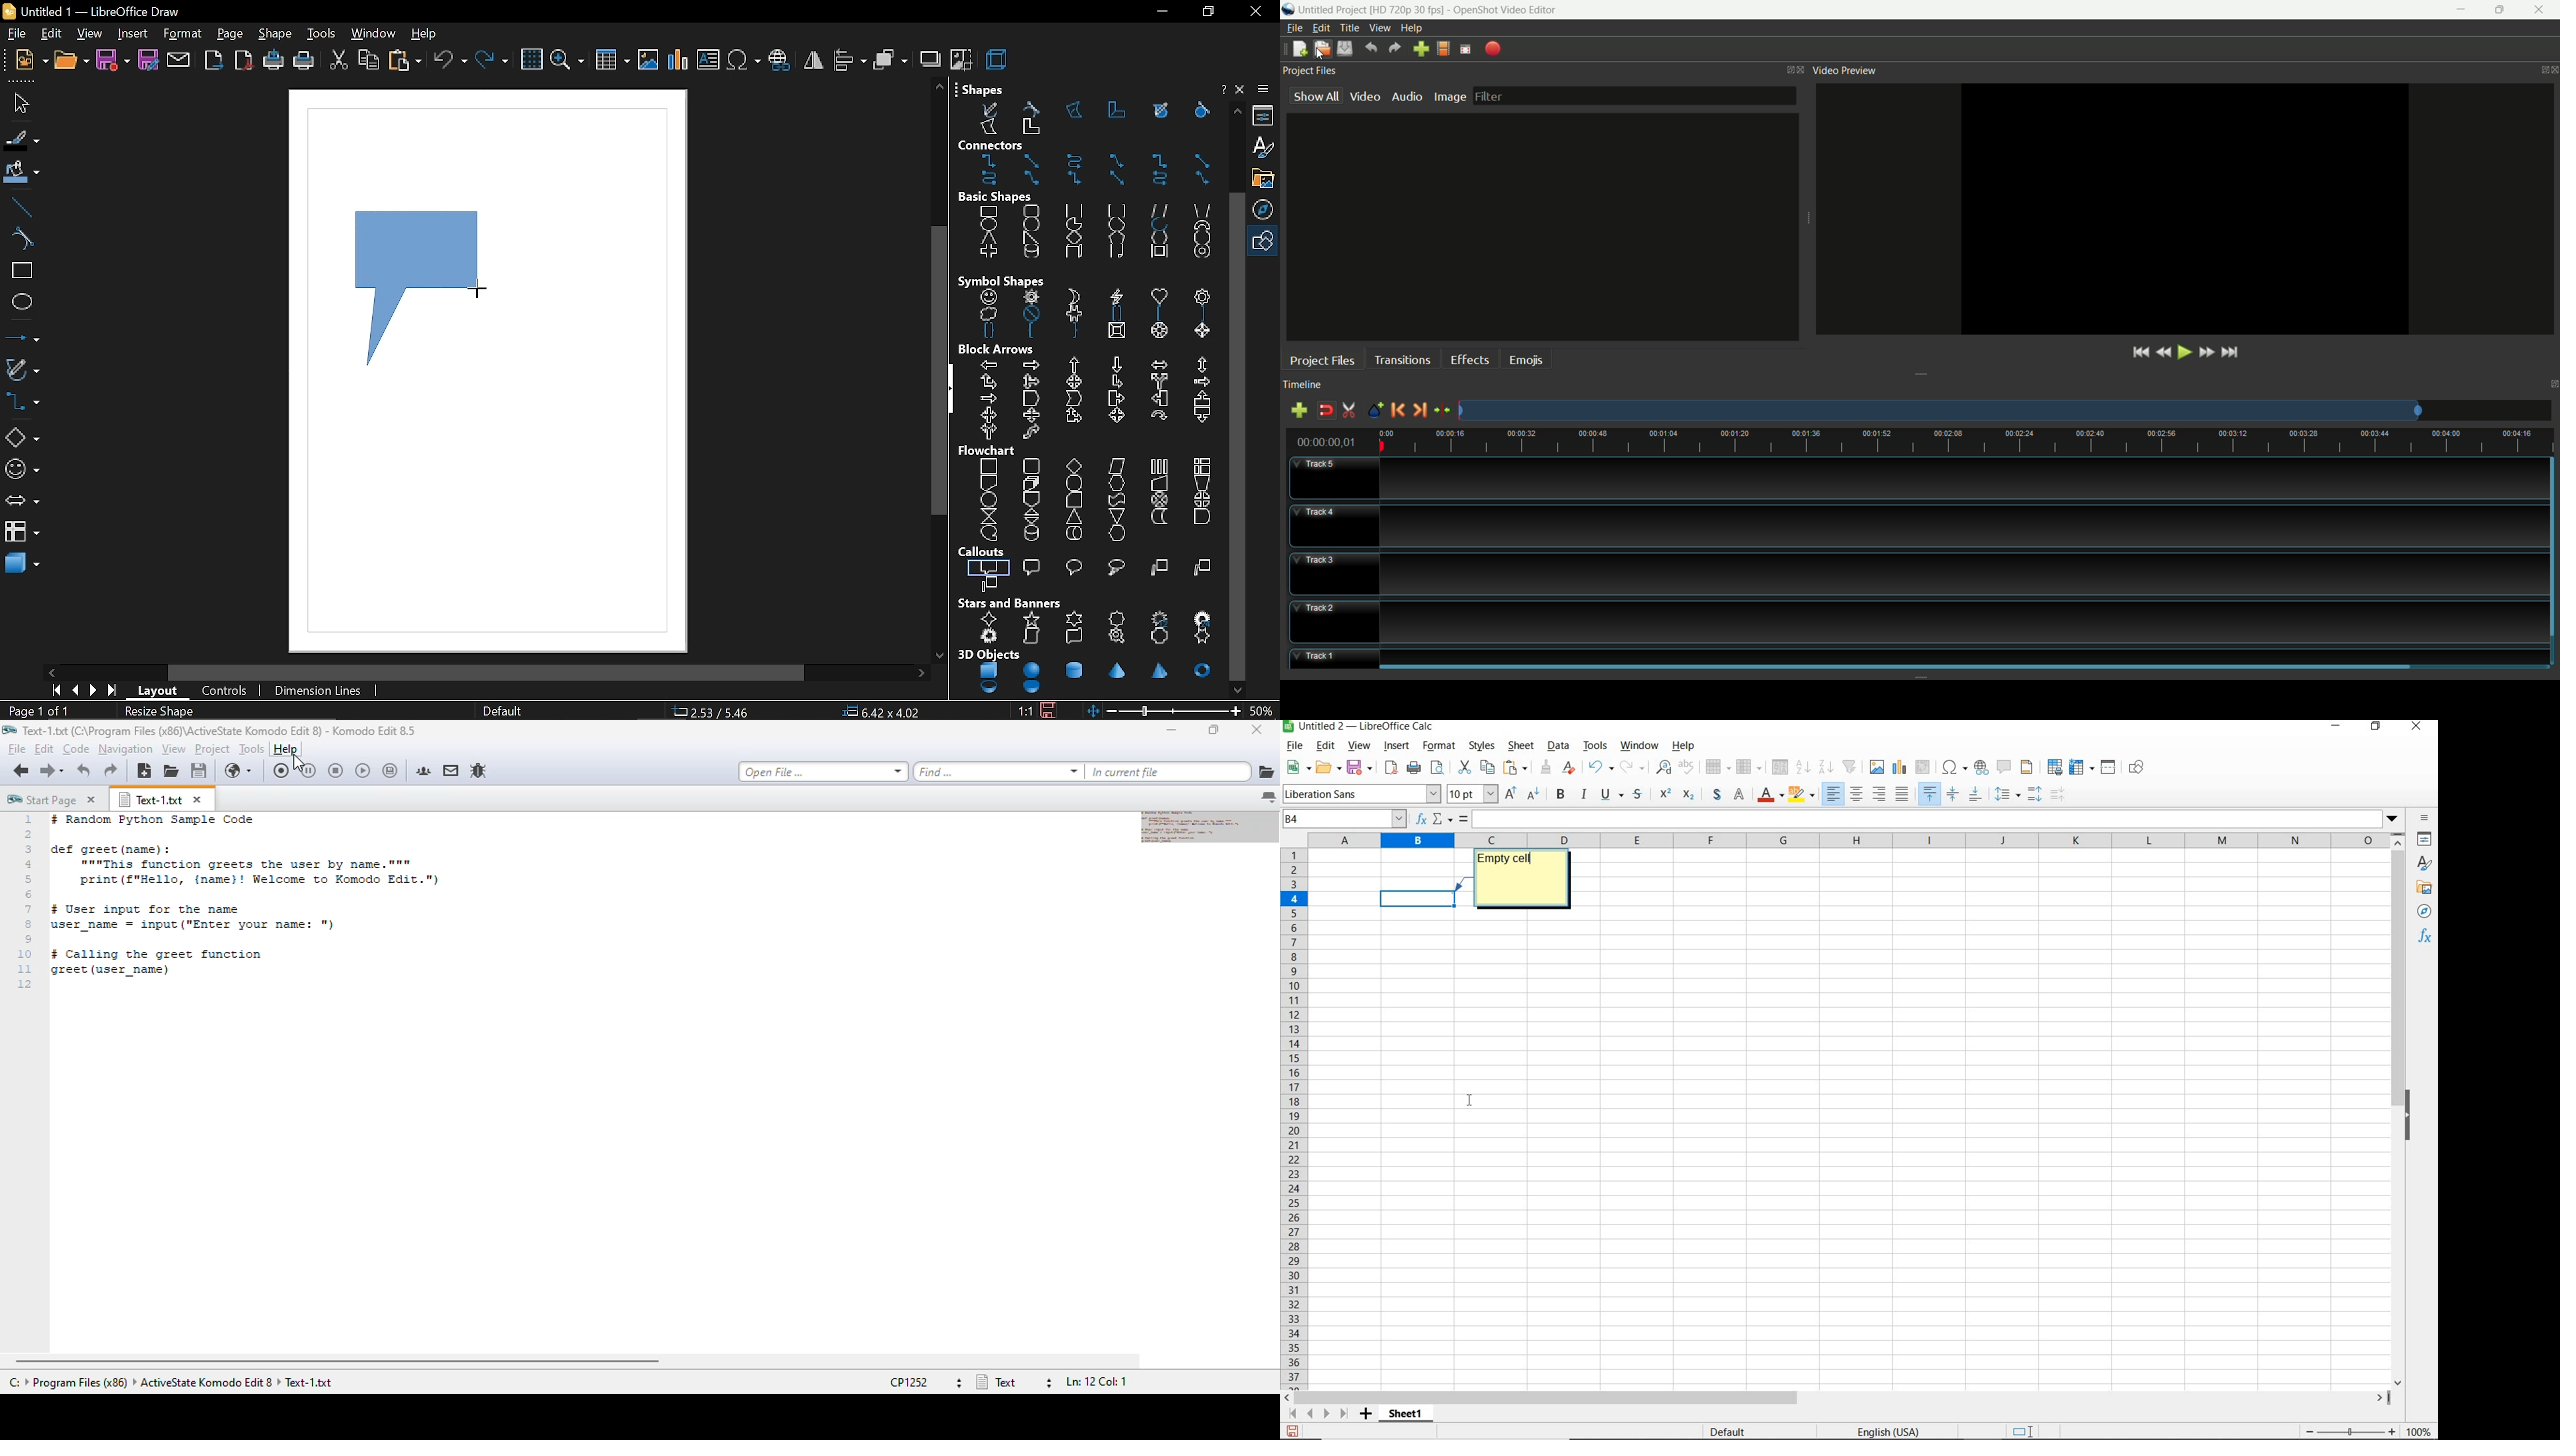 The width and height of the screenshot is (2576, 1456). What do you see at coordinates (1162, 637) in the screenshot?
I see `doorplate` at bounding box center [1162, 637].